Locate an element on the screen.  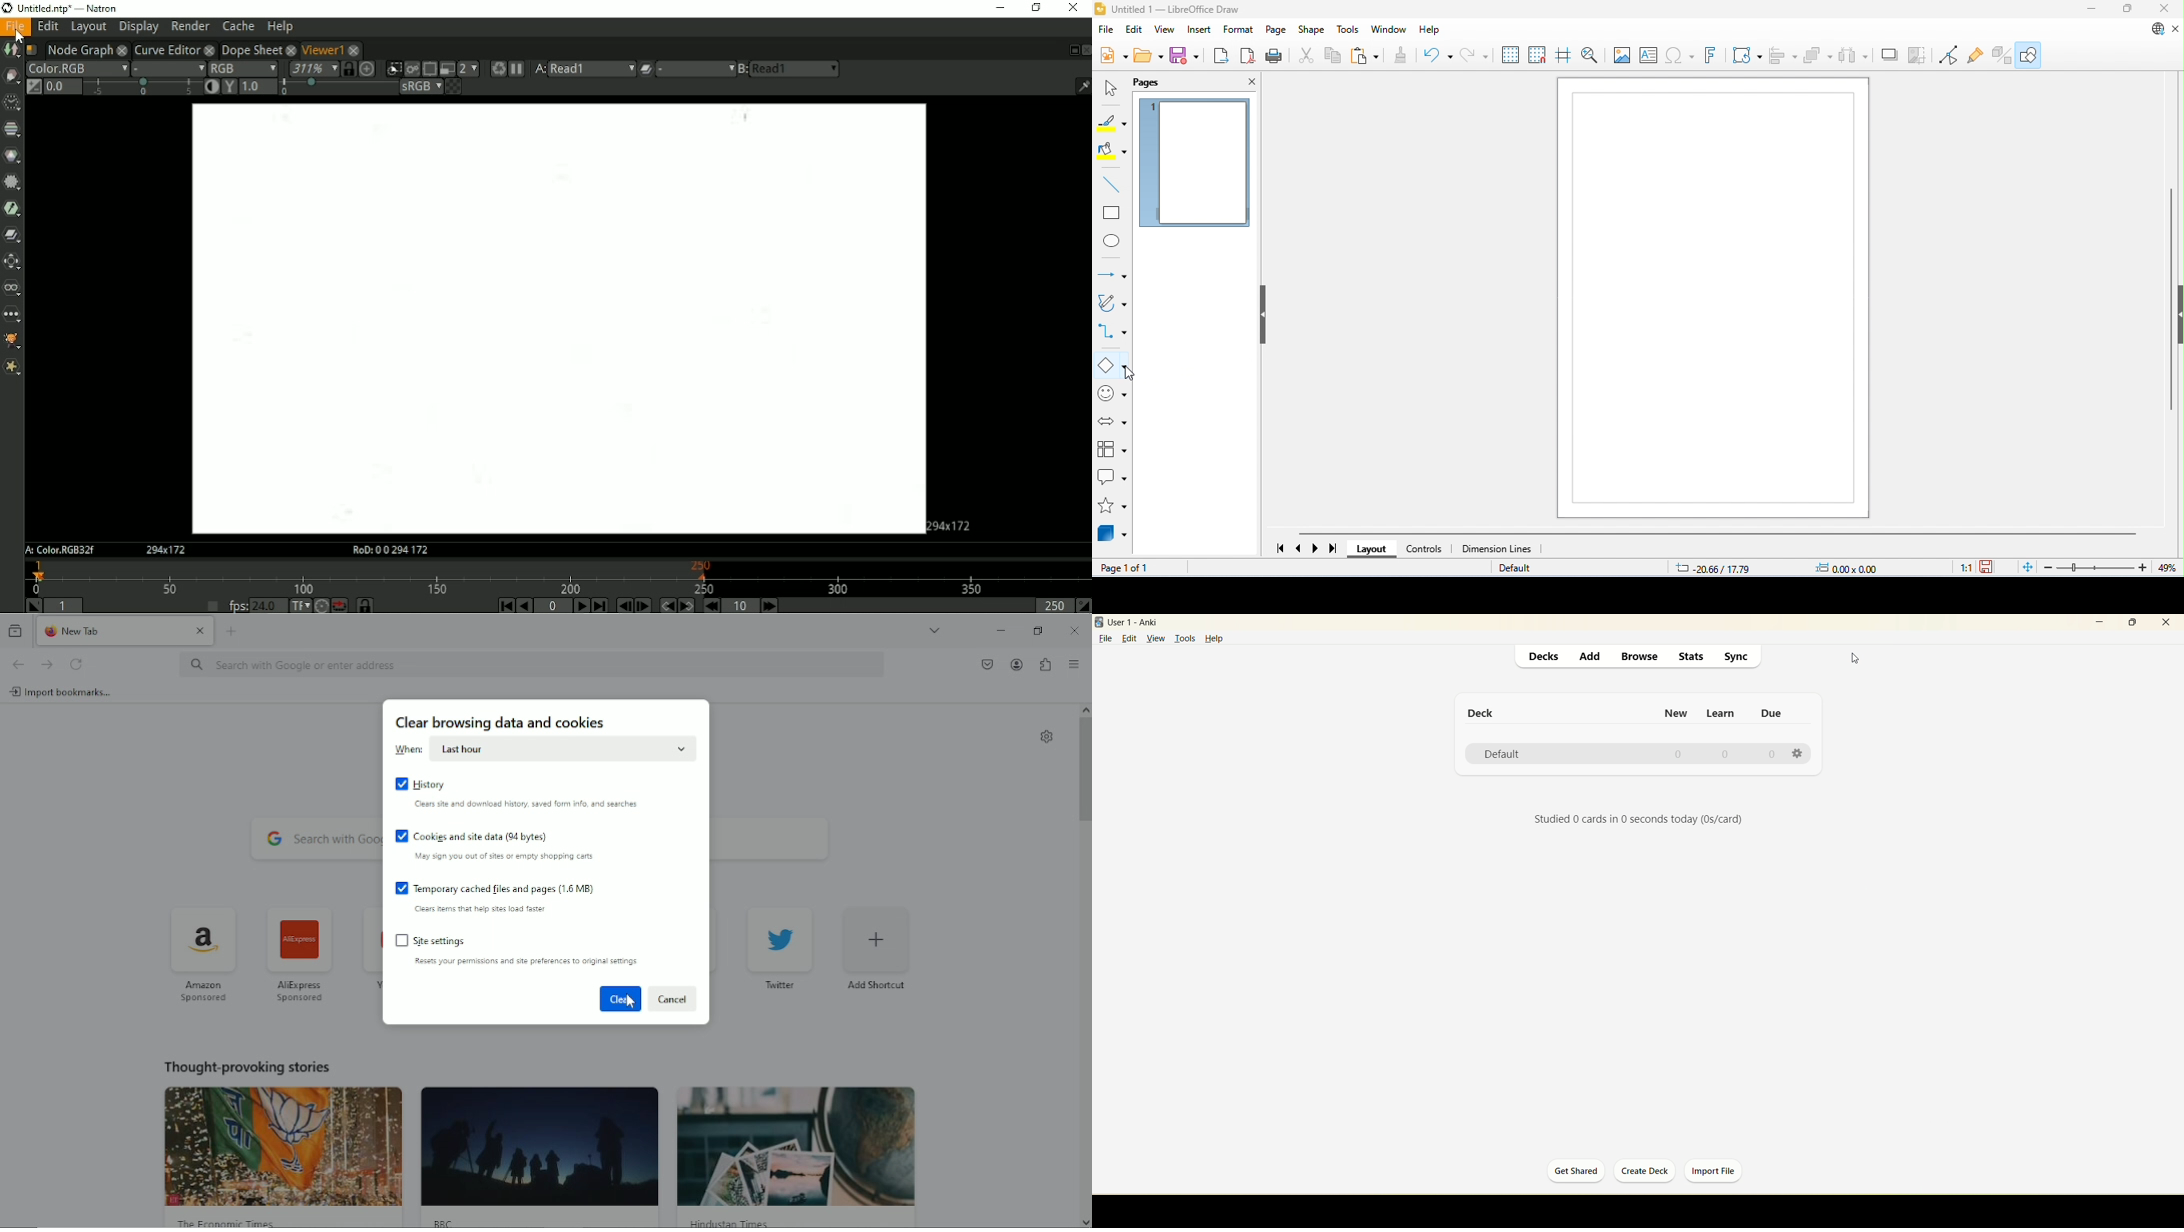
Minimize is located at coordinates (1002, 629).